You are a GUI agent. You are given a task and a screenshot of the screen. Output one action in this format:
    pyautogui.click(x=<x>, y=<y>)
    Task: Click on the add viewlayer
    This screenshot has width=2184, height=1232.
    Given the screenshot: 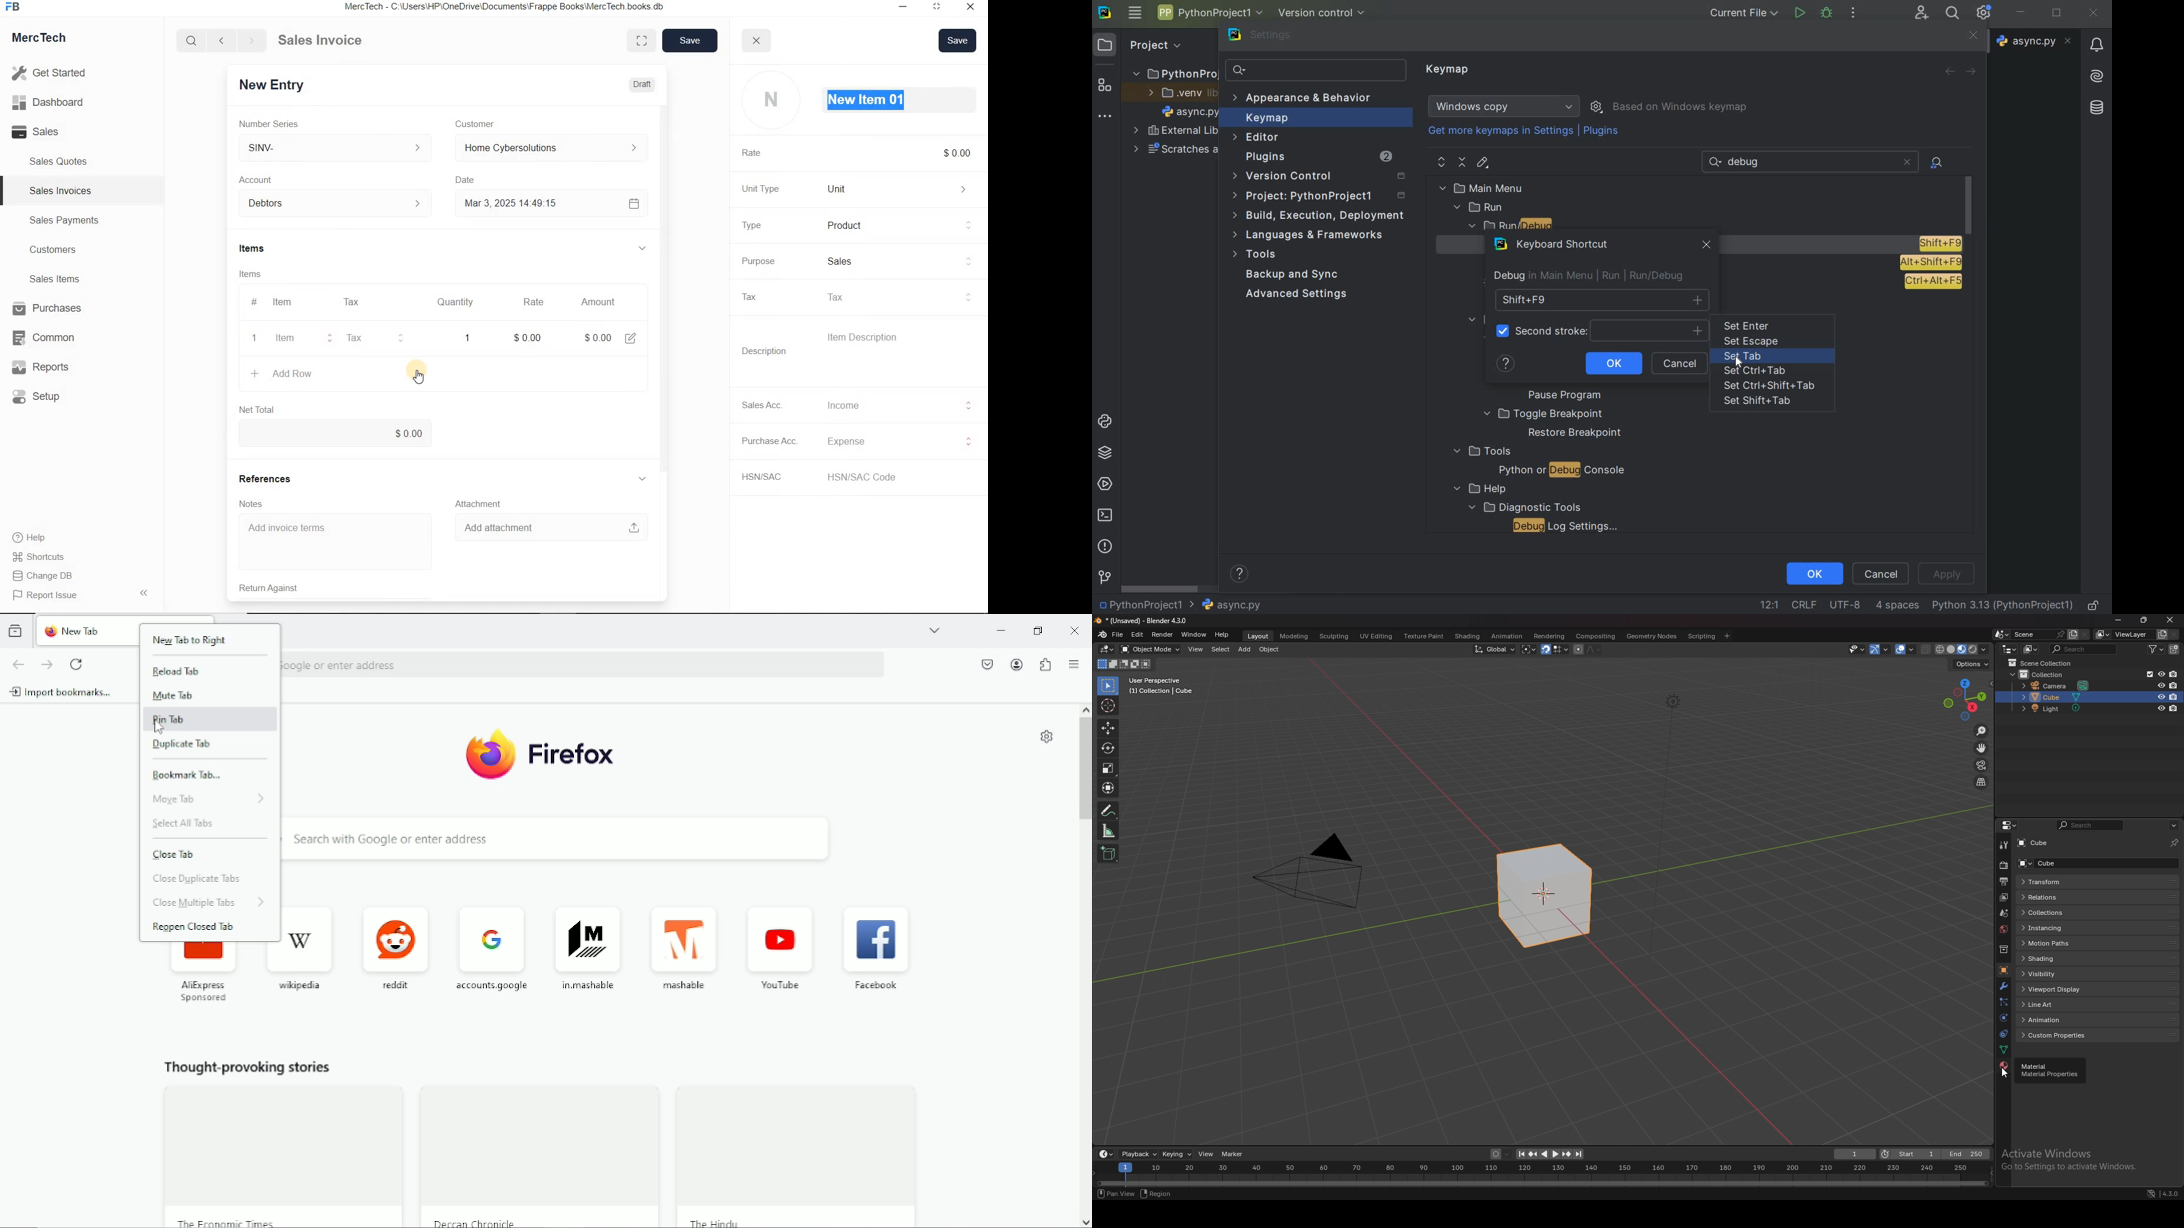 What is the action you would take?
    pyautogui.click(x=2162, y=634)
    